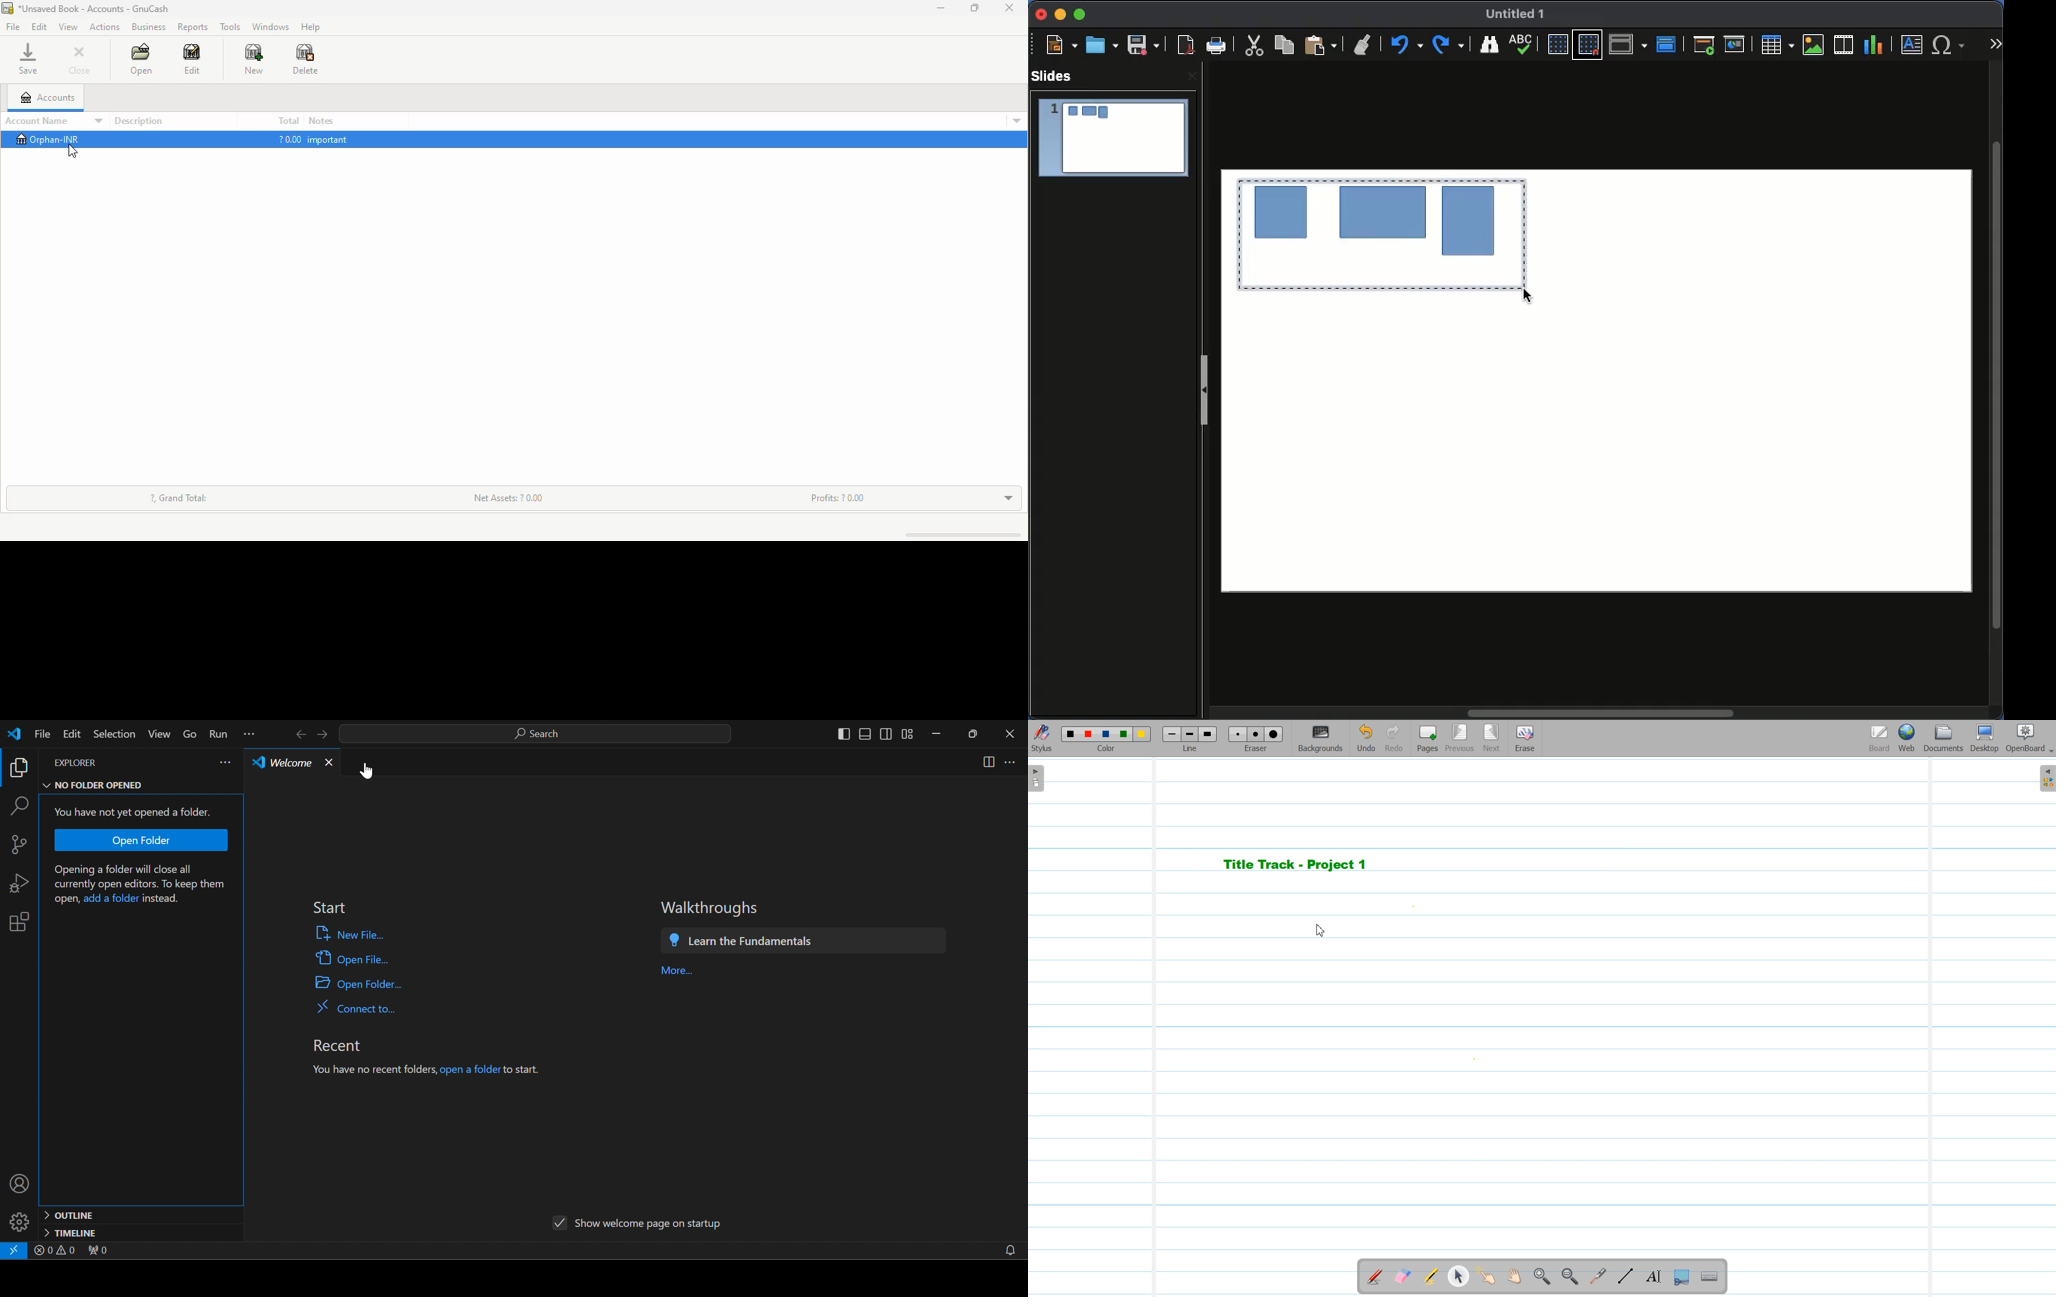 The height and width of the screenshot is (1316, 2072). I want to click on Redo, so click(1451, 45).